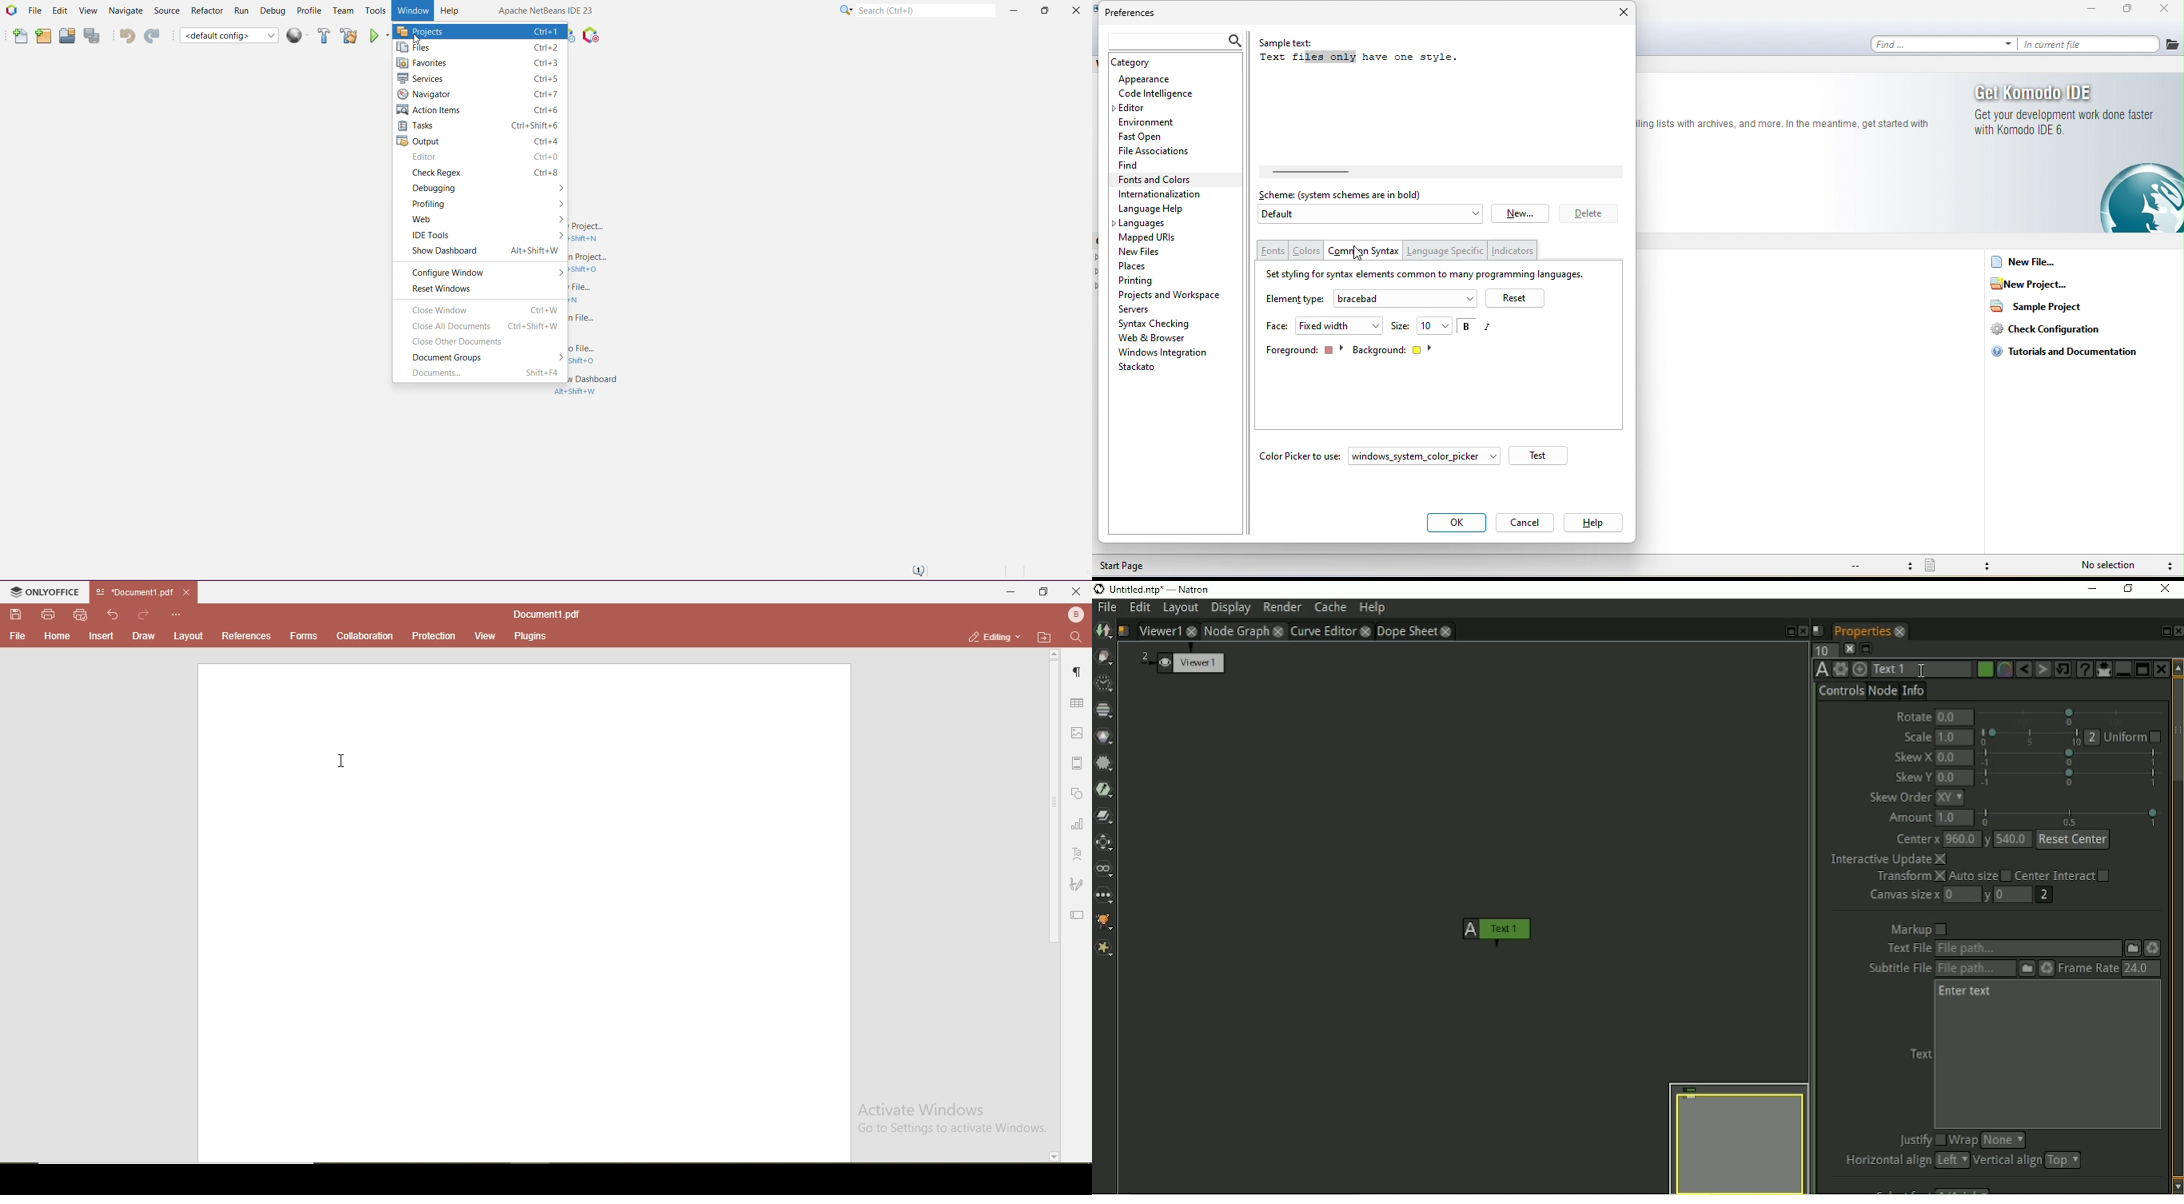 This screenshot has width=2184, height=1204. Describe the element at coordinates (1078, 761) in the screenshot. I see `margin` at that location.